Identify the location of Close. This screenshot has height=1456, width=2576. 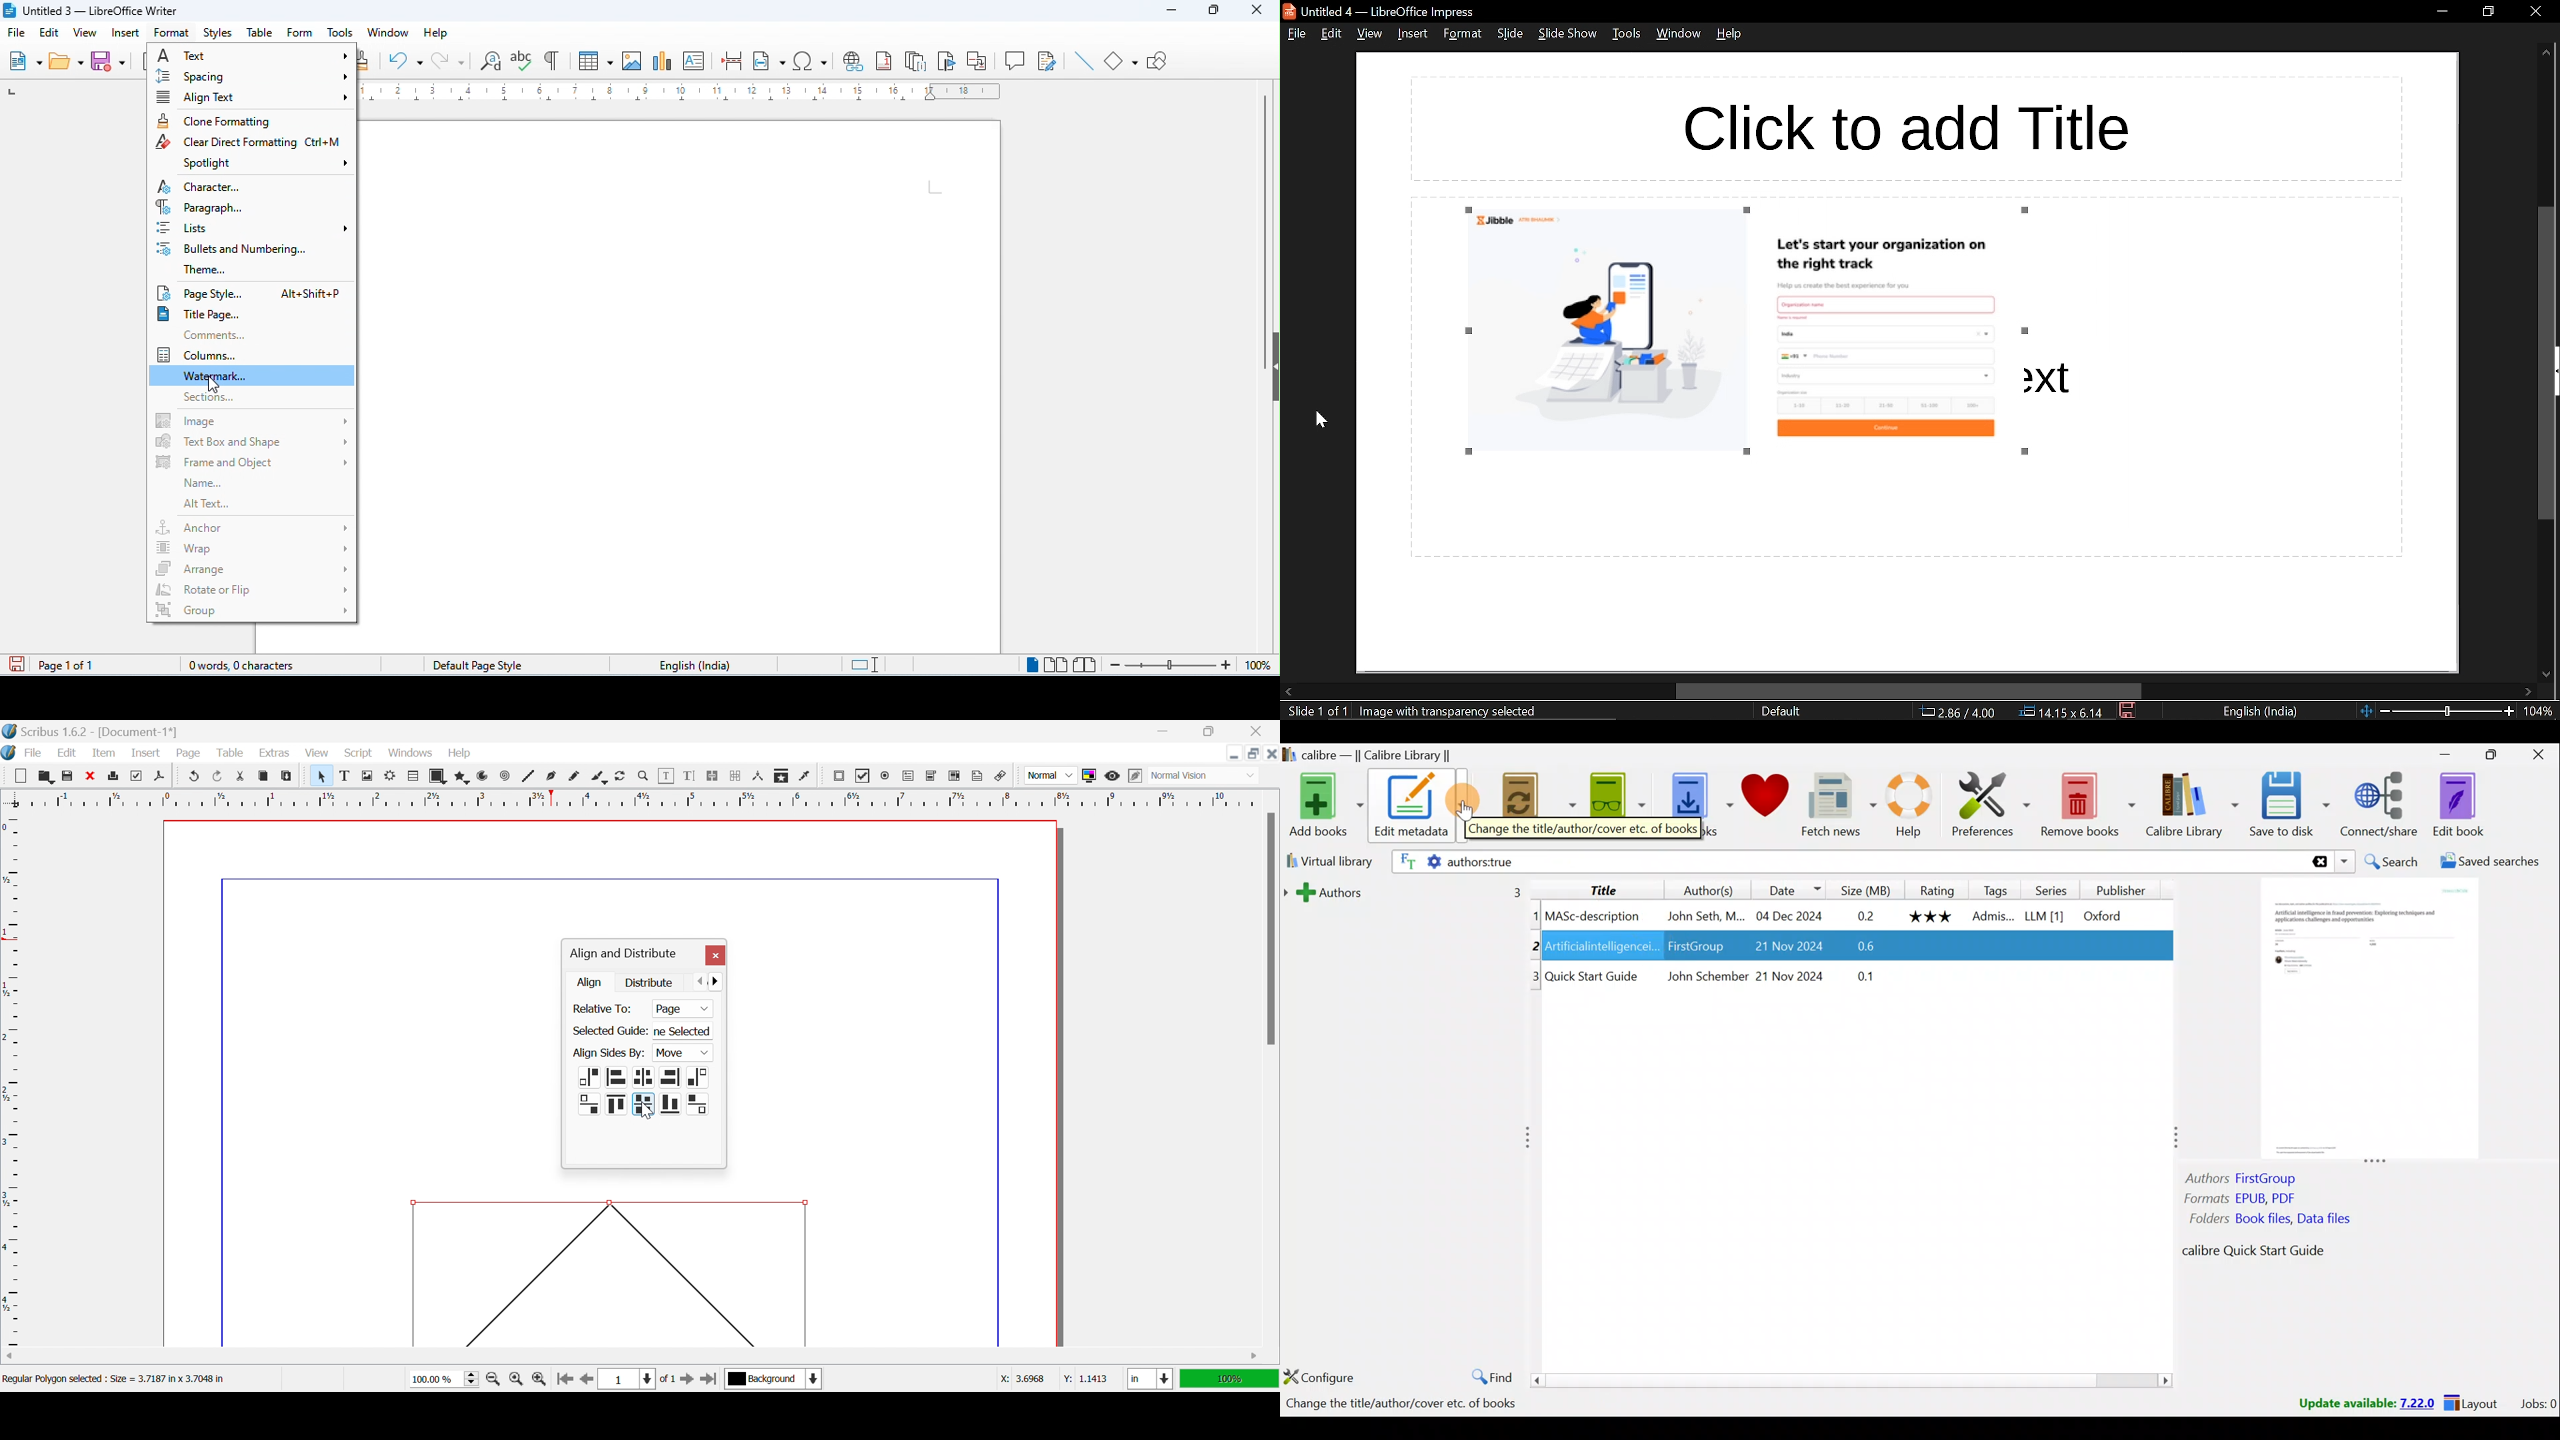
(715, 956).